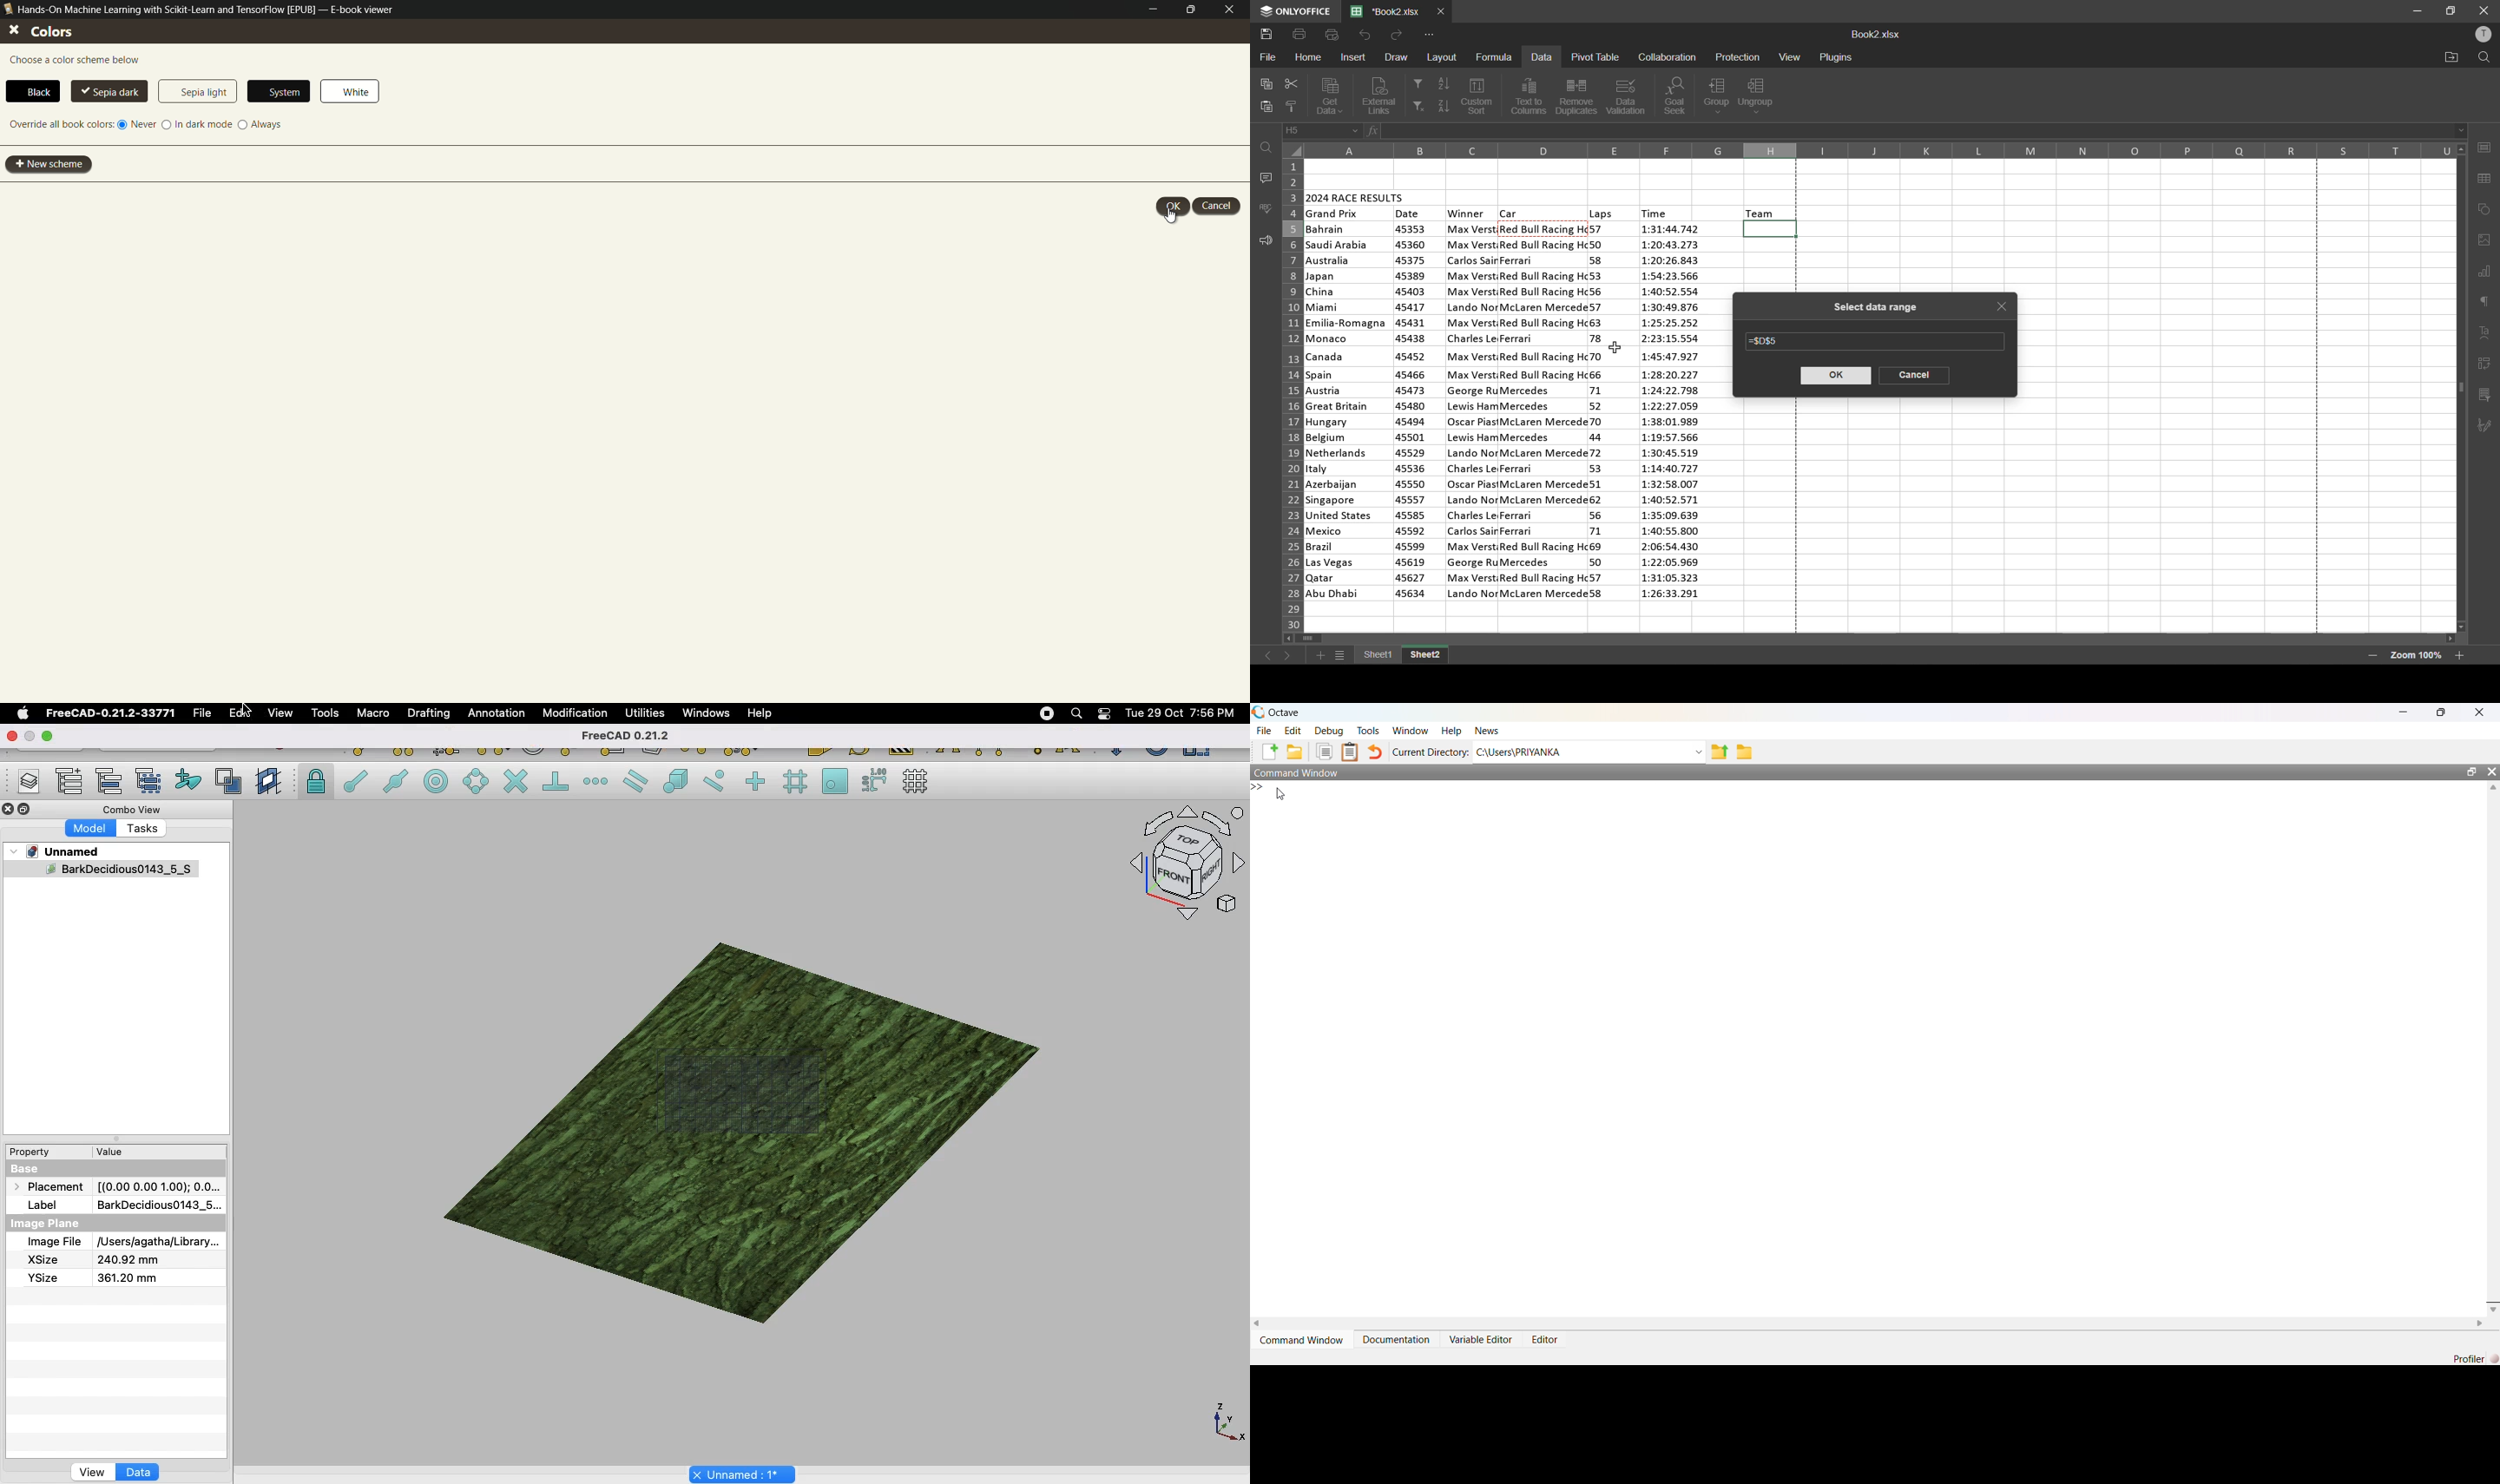  I want to click on open location, so click(2452, 57).